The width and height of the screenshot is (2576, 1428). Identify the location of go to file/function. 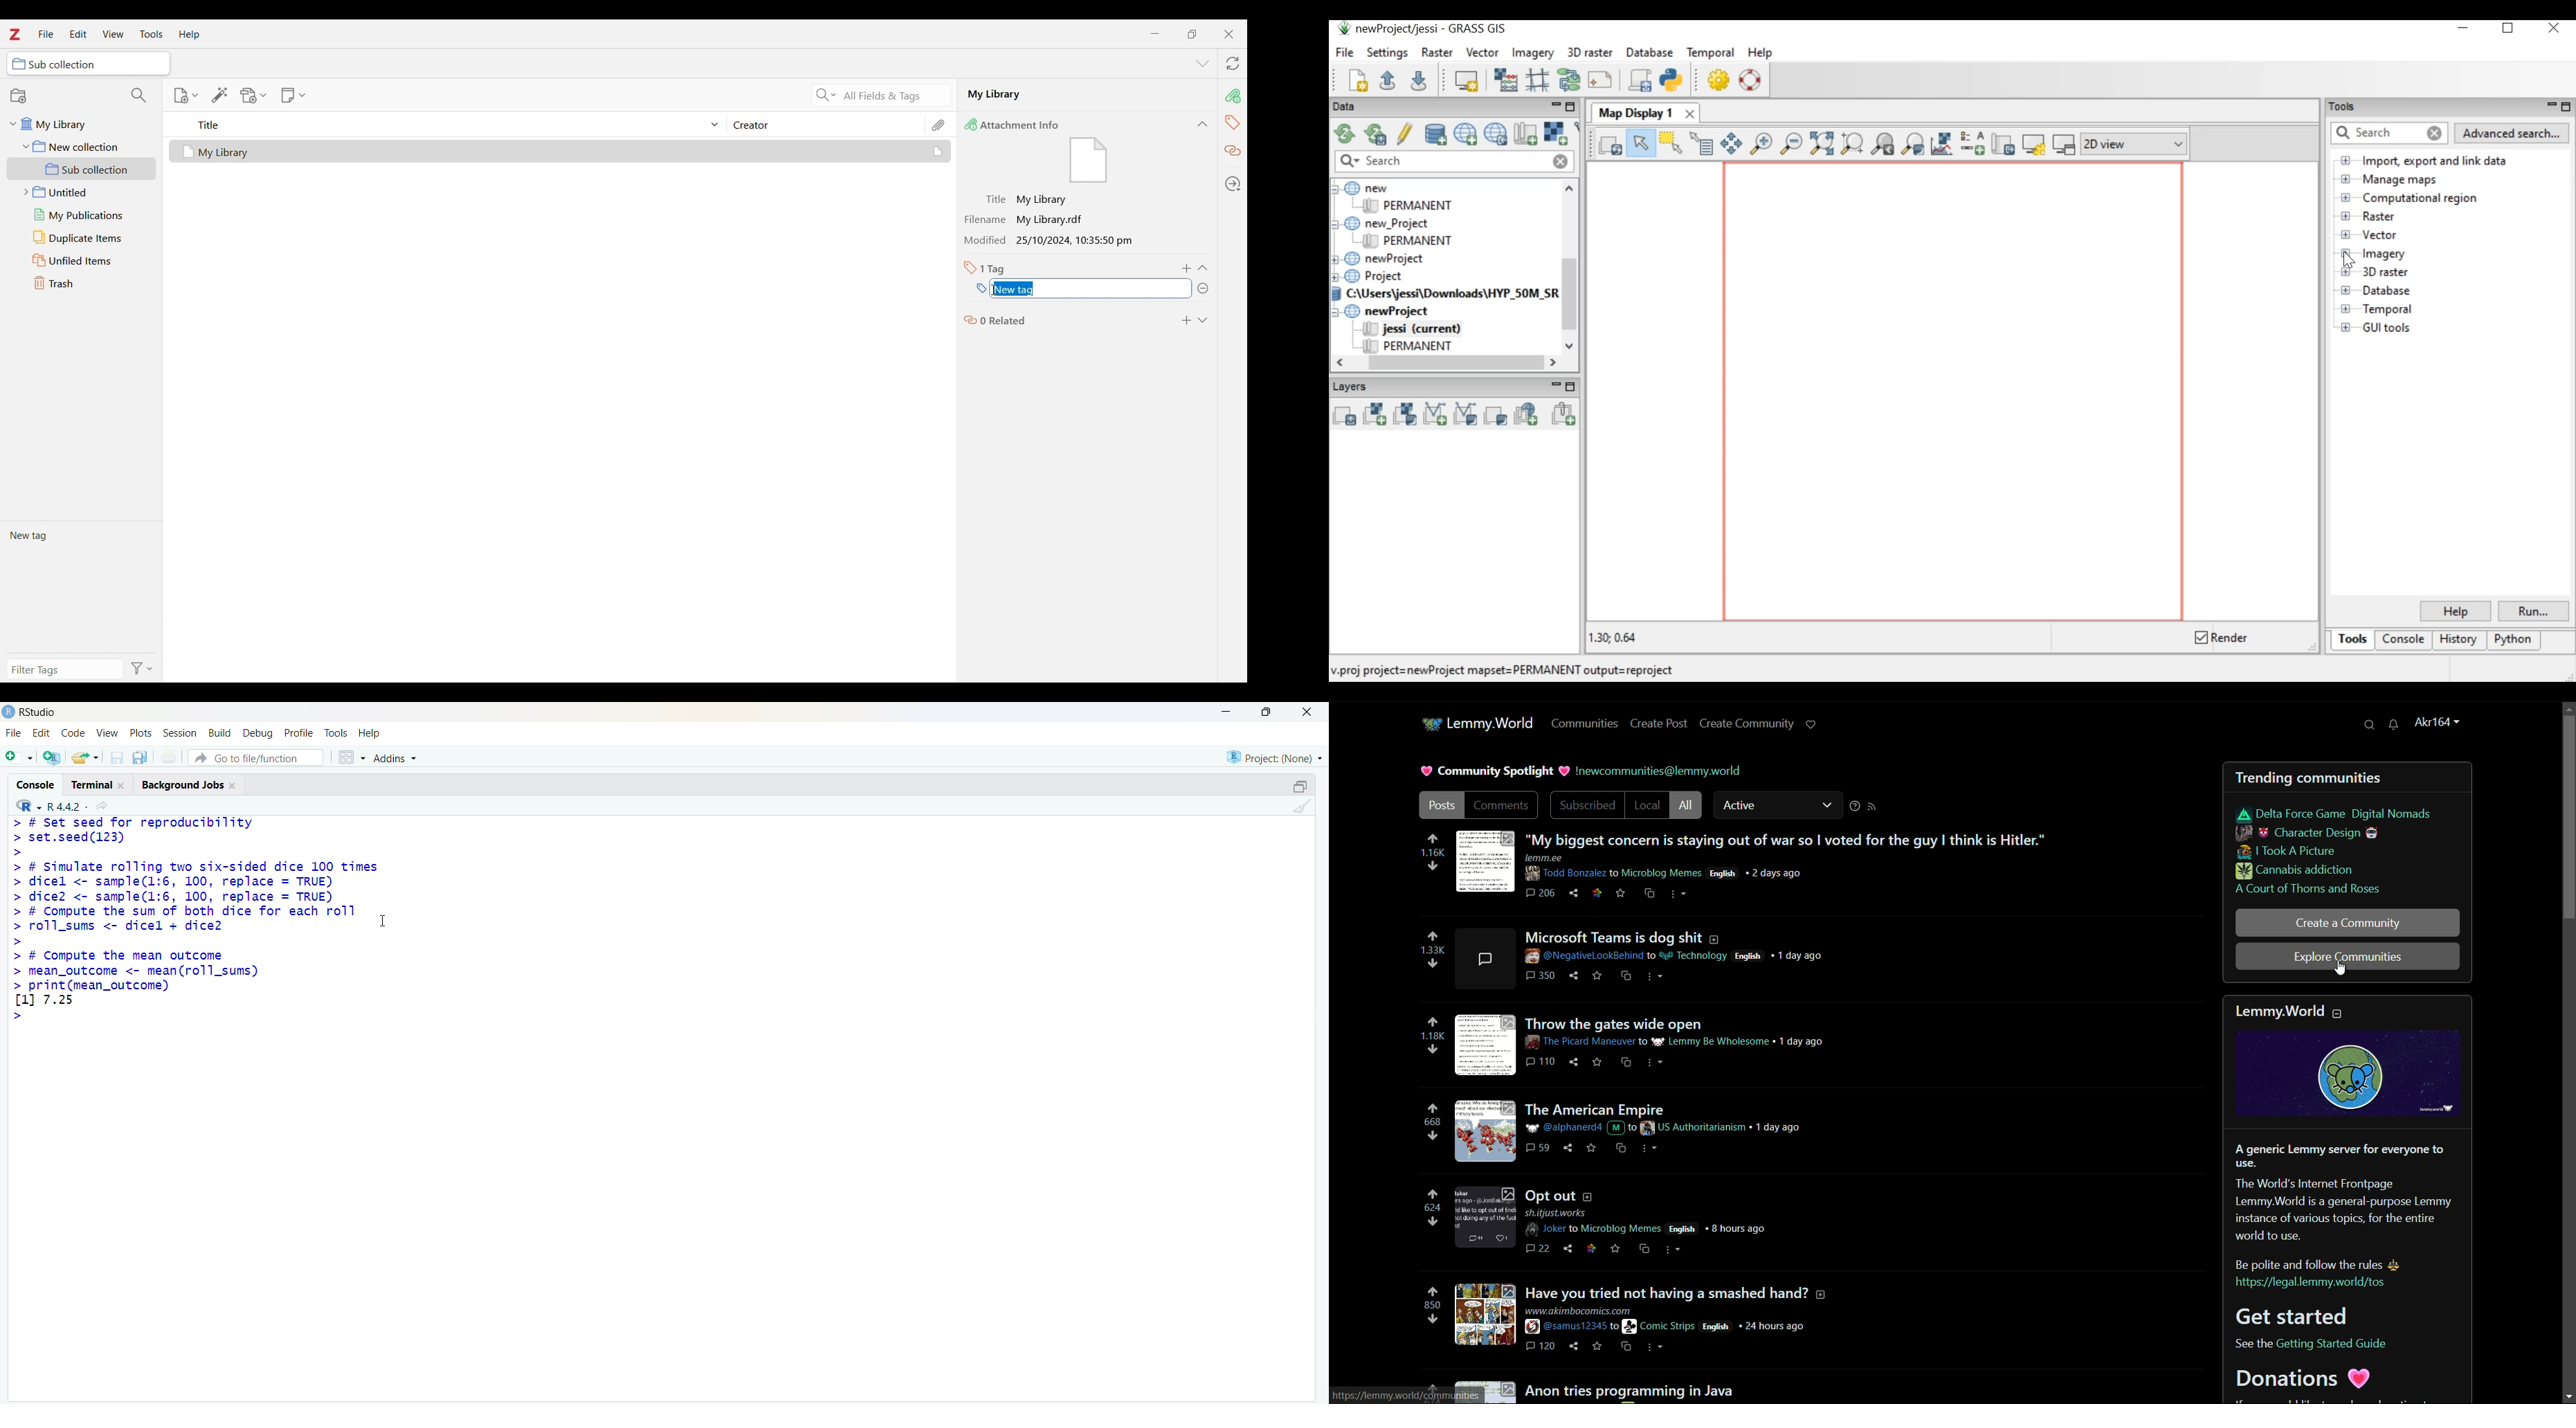
(255, 757).